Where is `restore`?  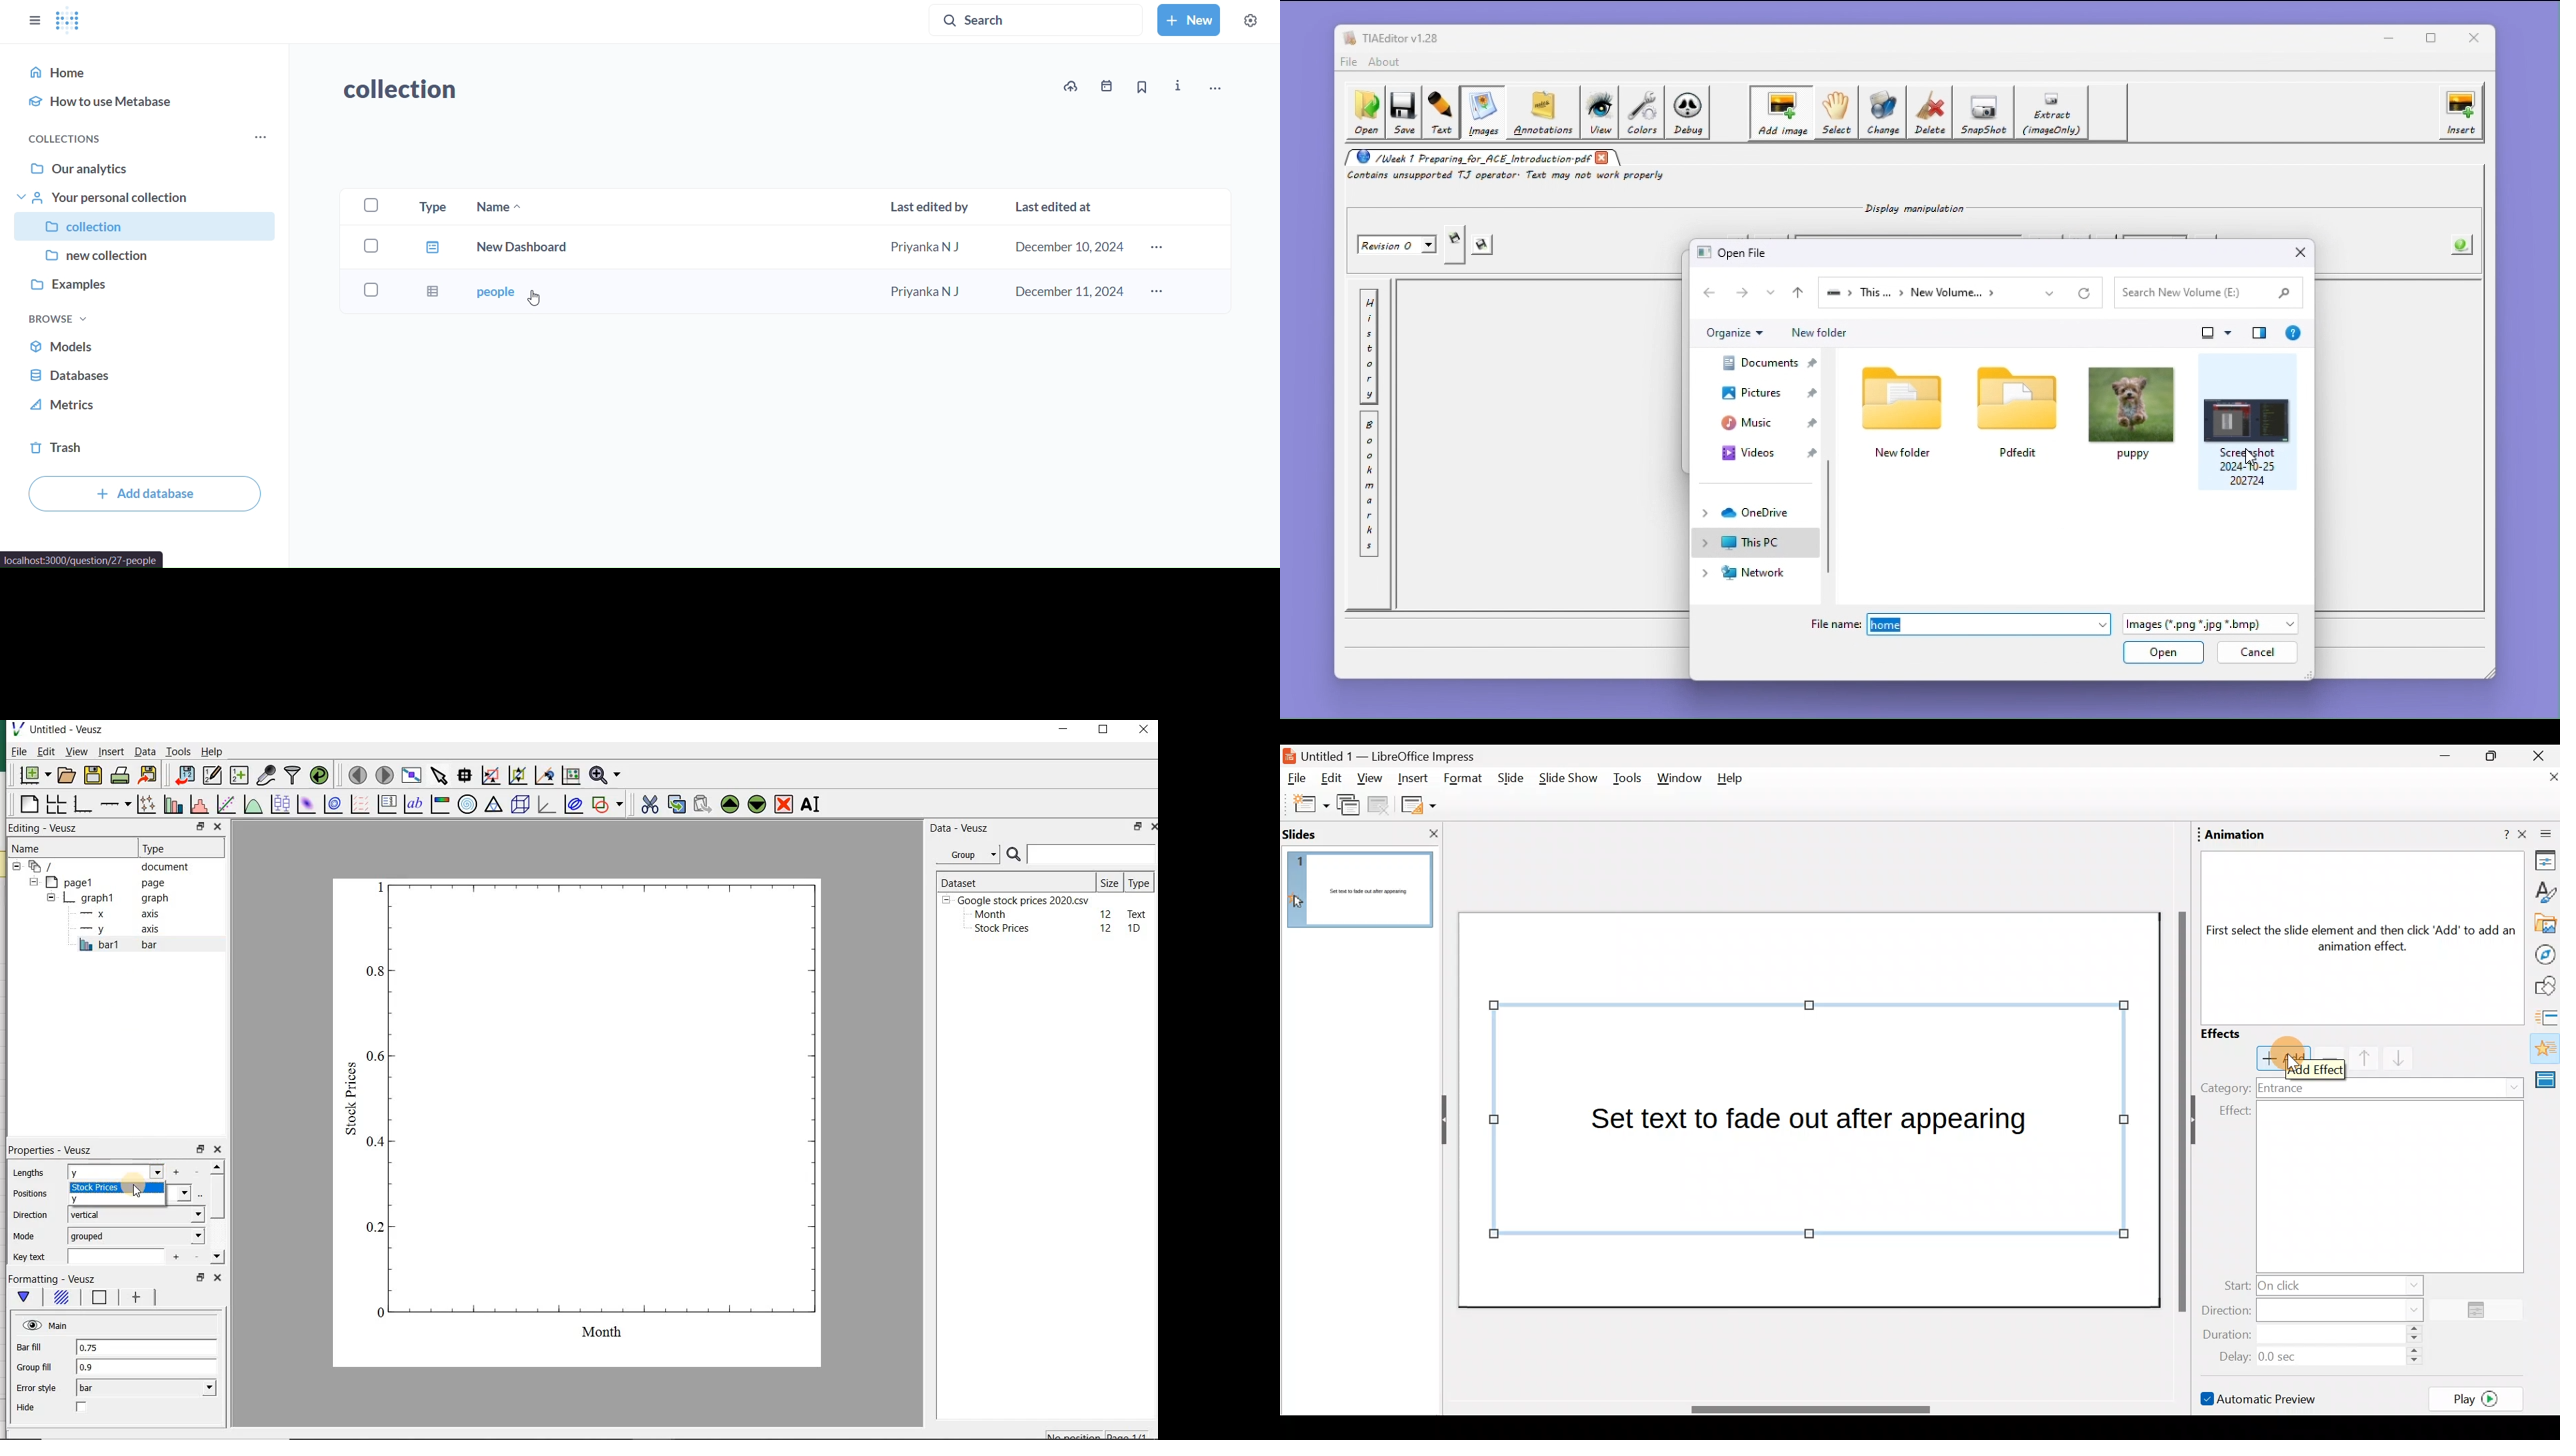 restore is located at coordinates (201, 827).